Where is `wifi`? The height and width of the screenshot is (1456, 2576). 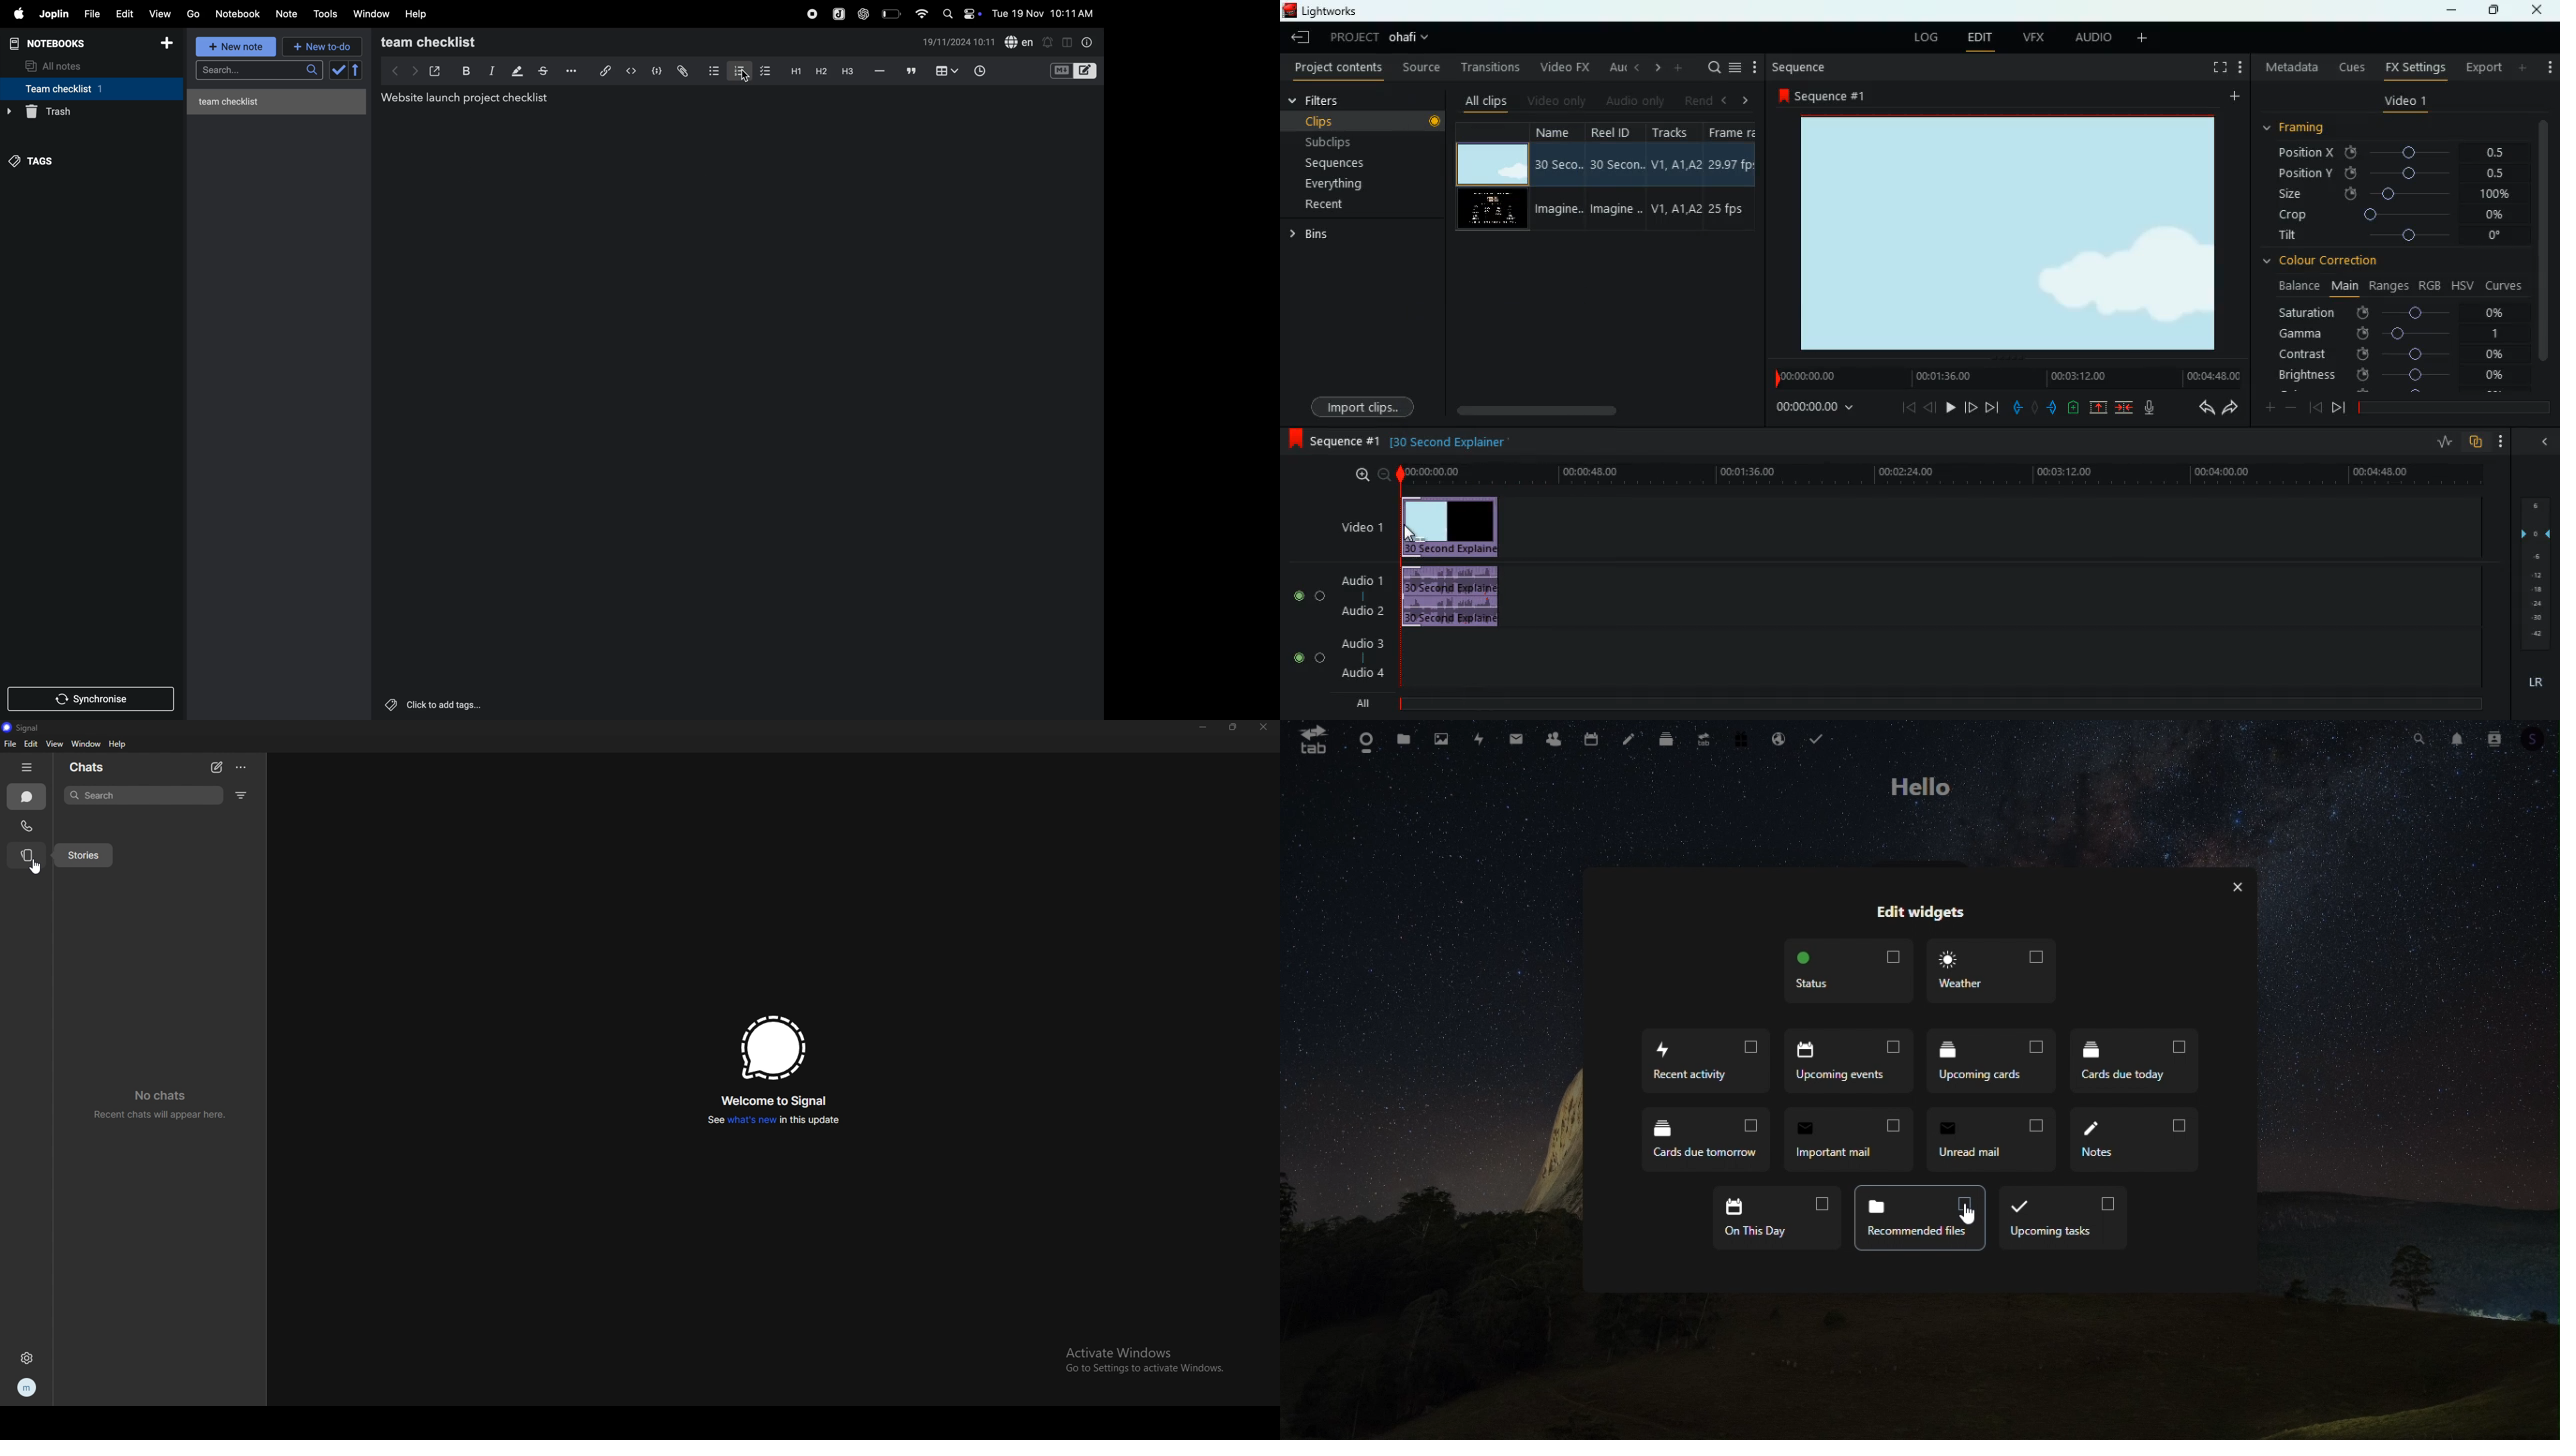 wifi is located at coordinates (919, 13).